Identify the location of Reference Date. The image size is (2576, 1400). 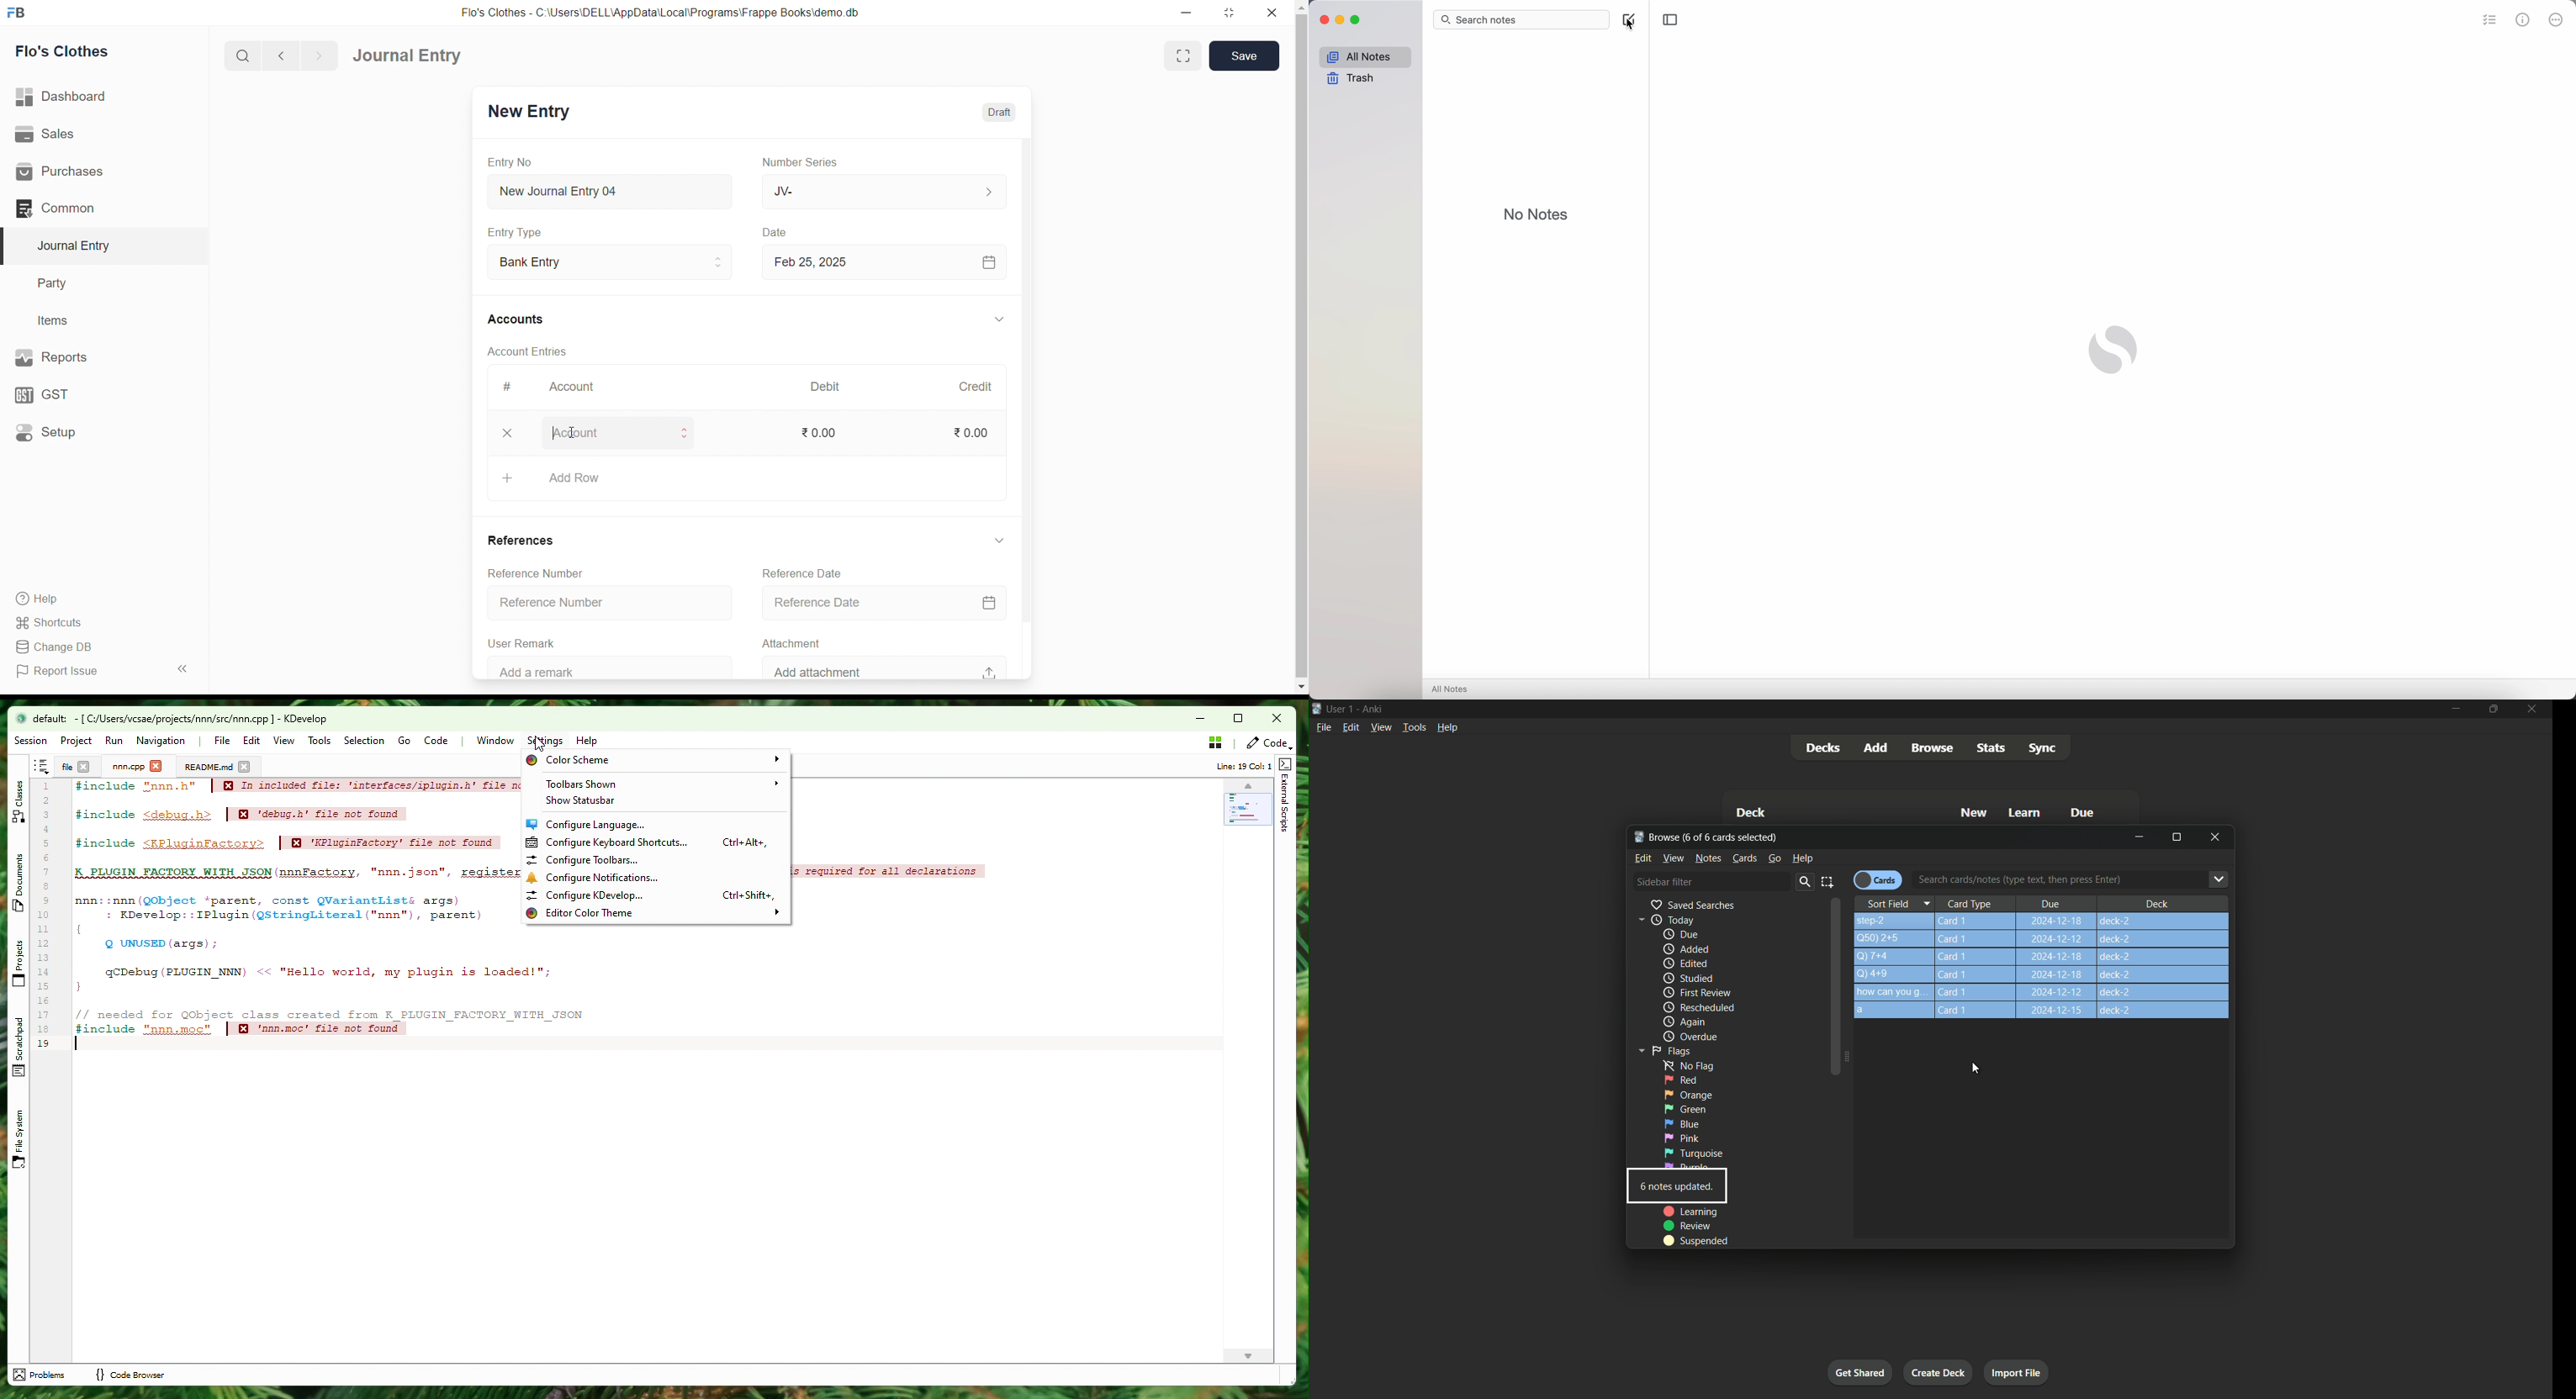
(806, 572).